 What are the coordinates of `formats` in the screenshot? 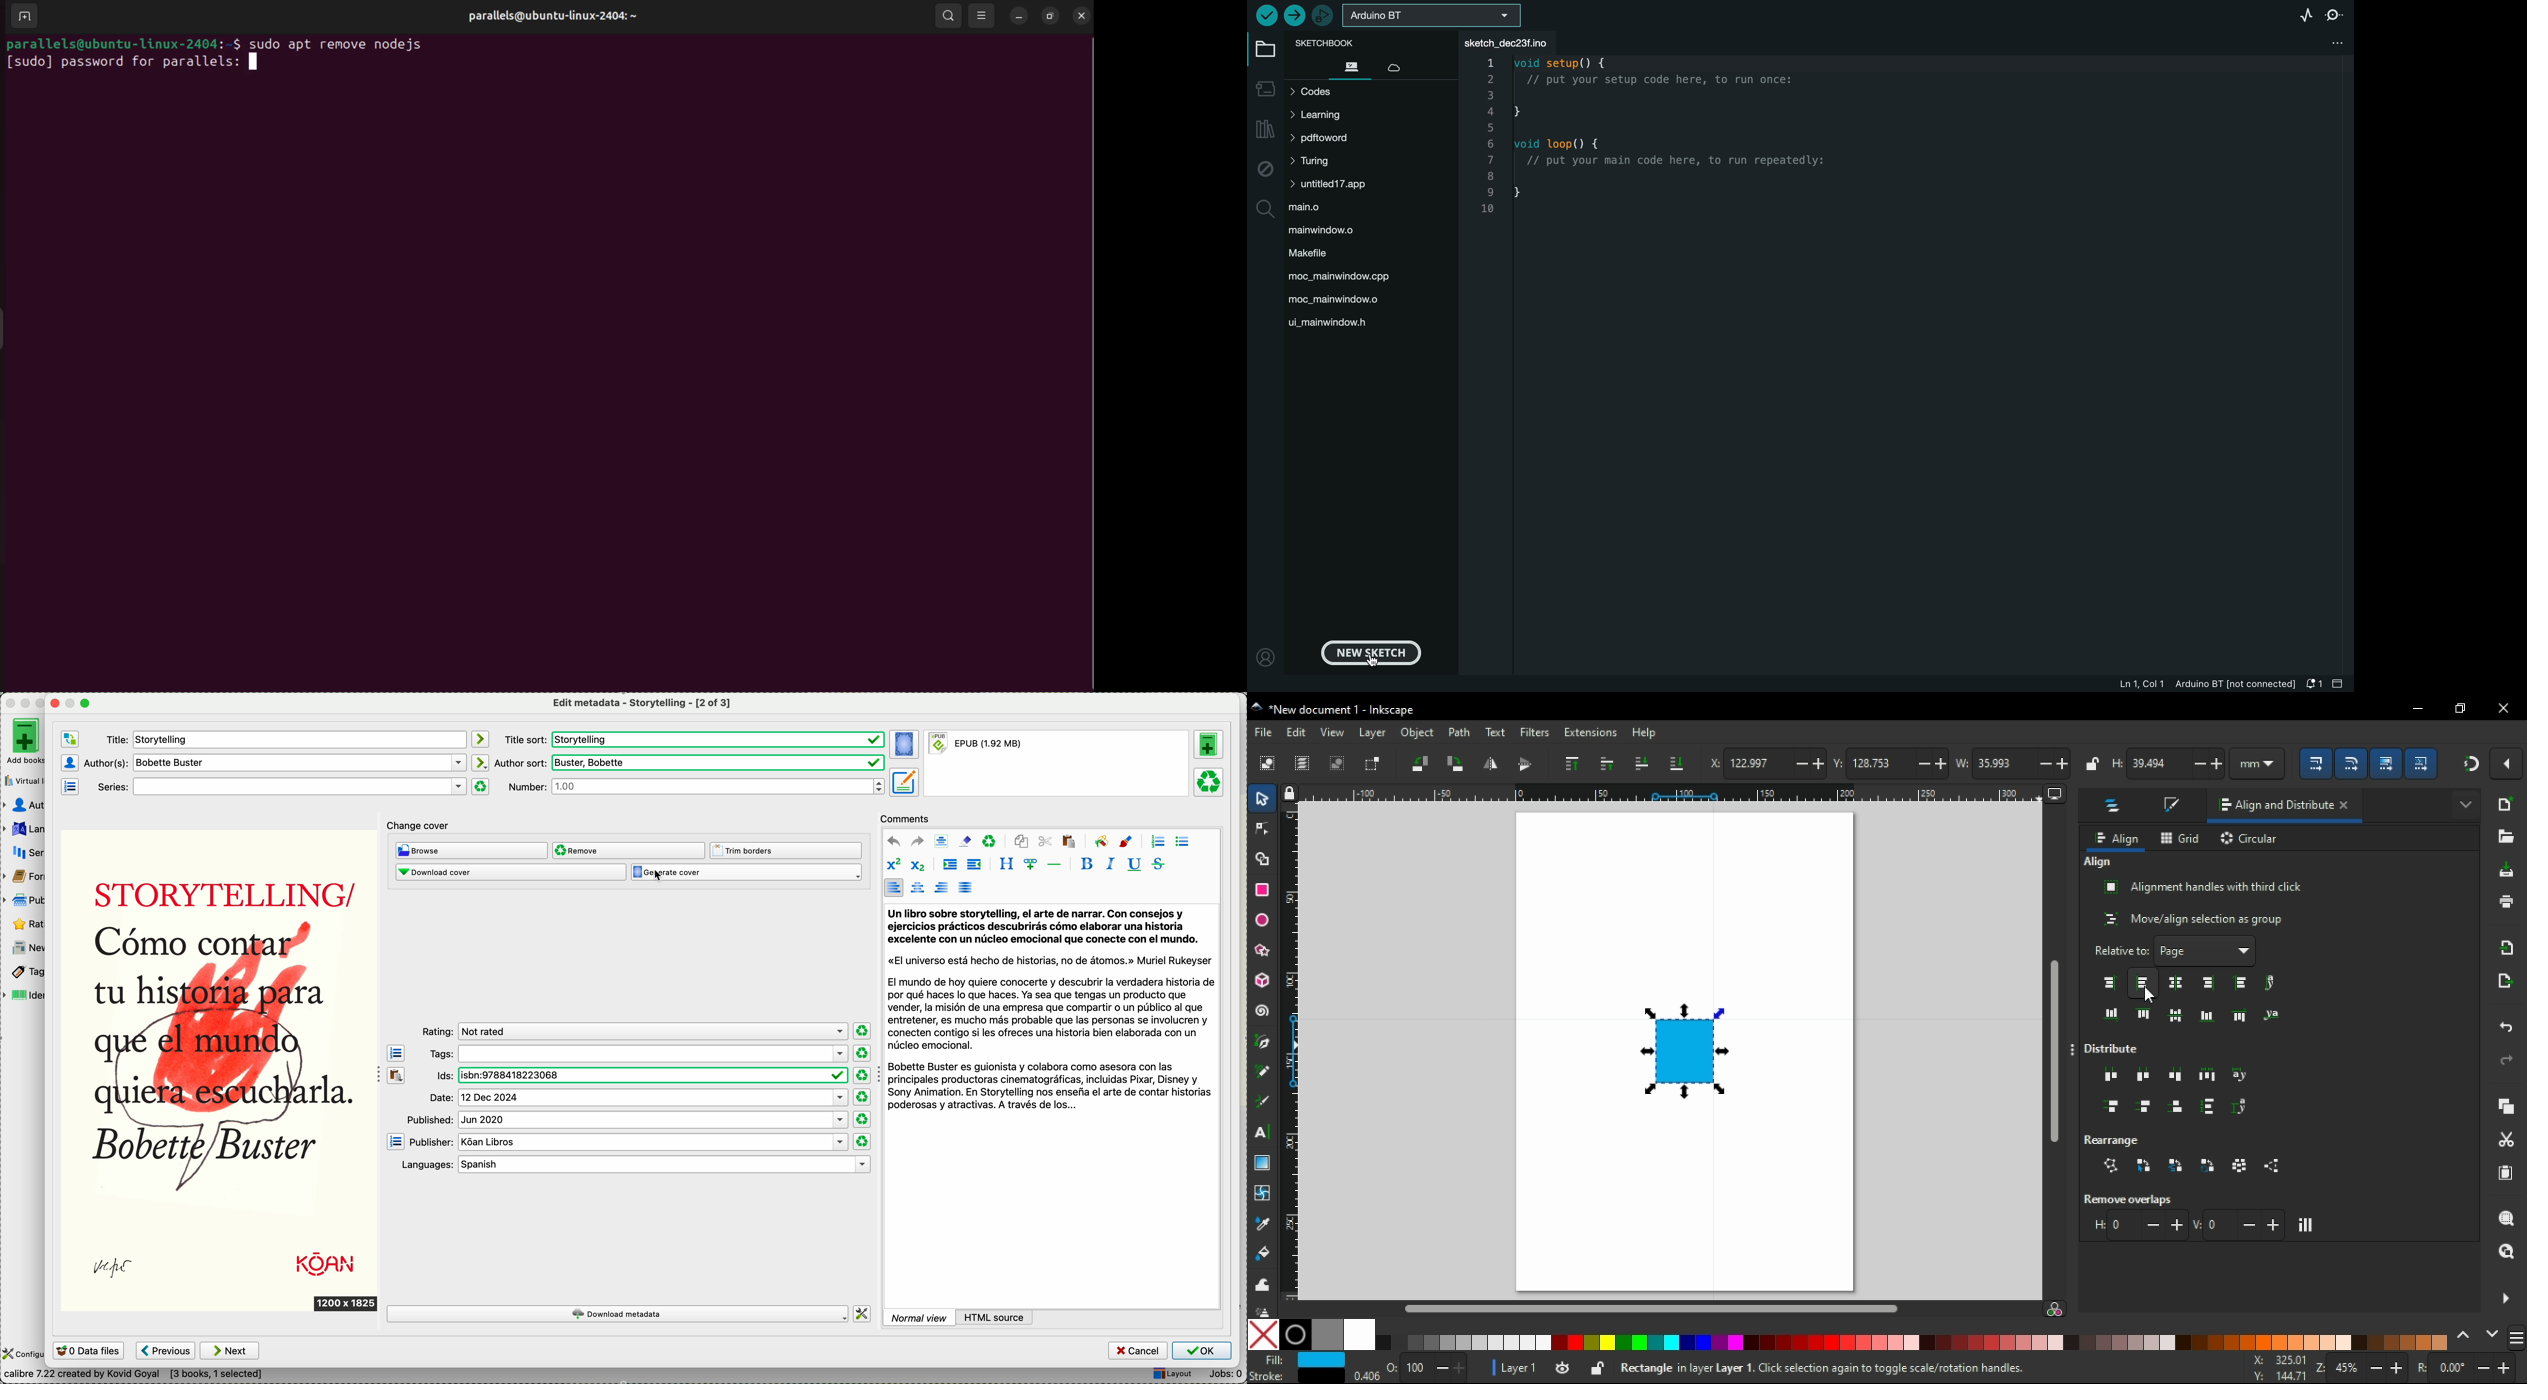 It's located at (29, 874).